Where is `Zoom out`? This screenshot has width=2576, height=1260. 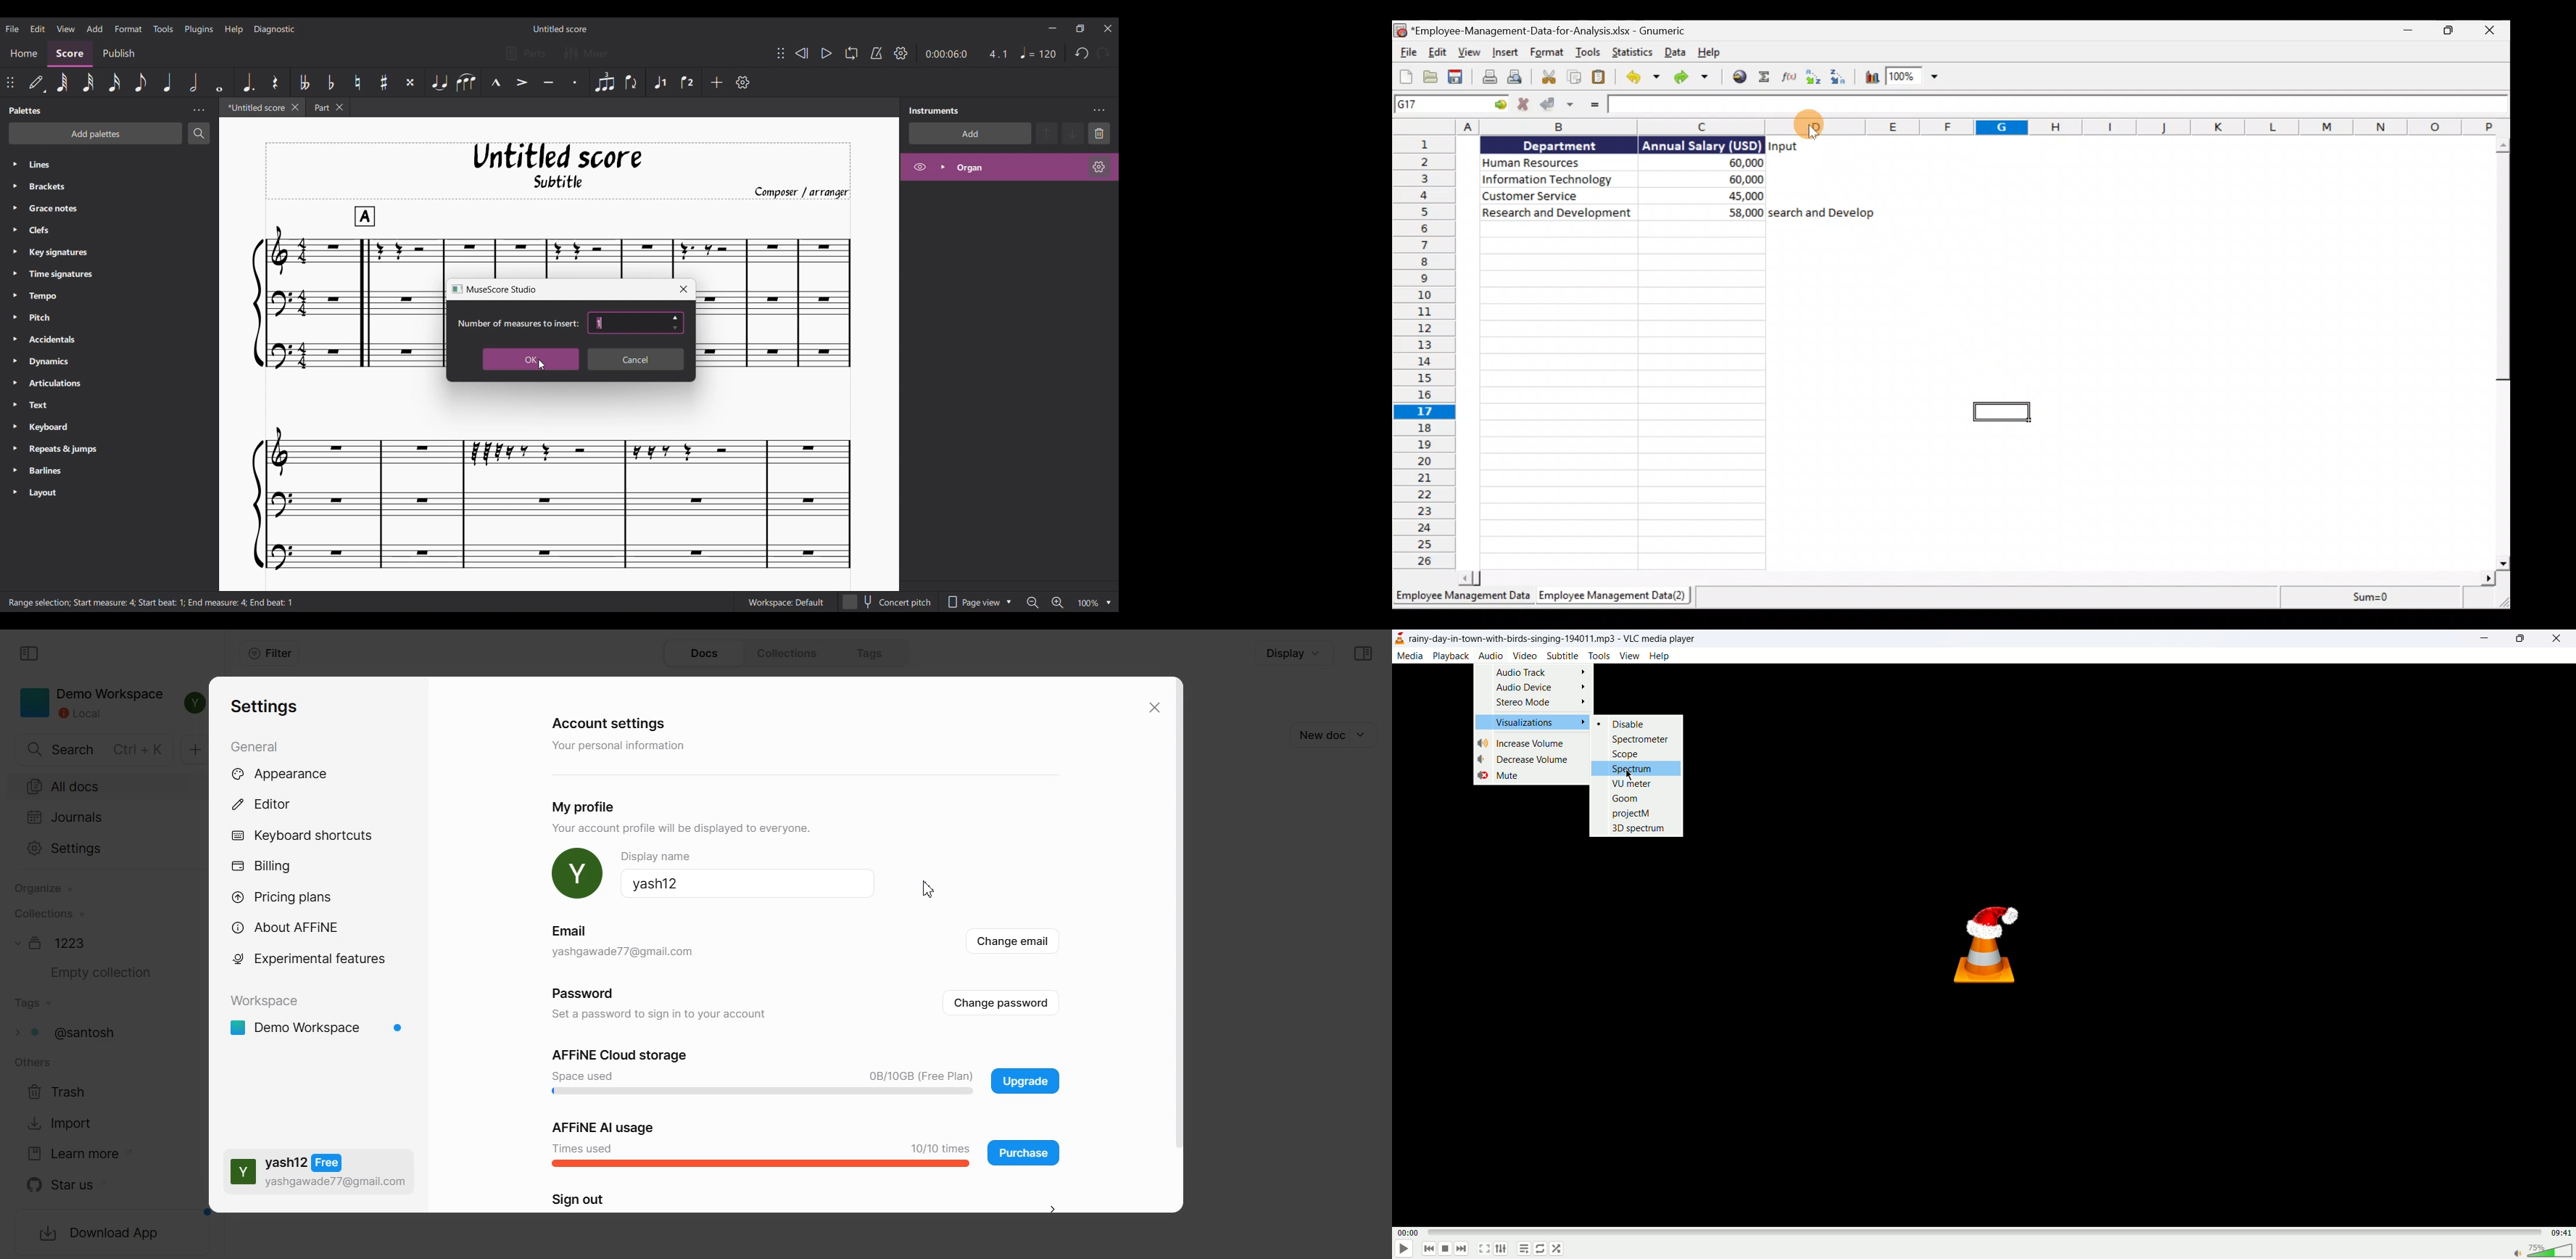
Zoom out is located at coordinates (1033, 603).